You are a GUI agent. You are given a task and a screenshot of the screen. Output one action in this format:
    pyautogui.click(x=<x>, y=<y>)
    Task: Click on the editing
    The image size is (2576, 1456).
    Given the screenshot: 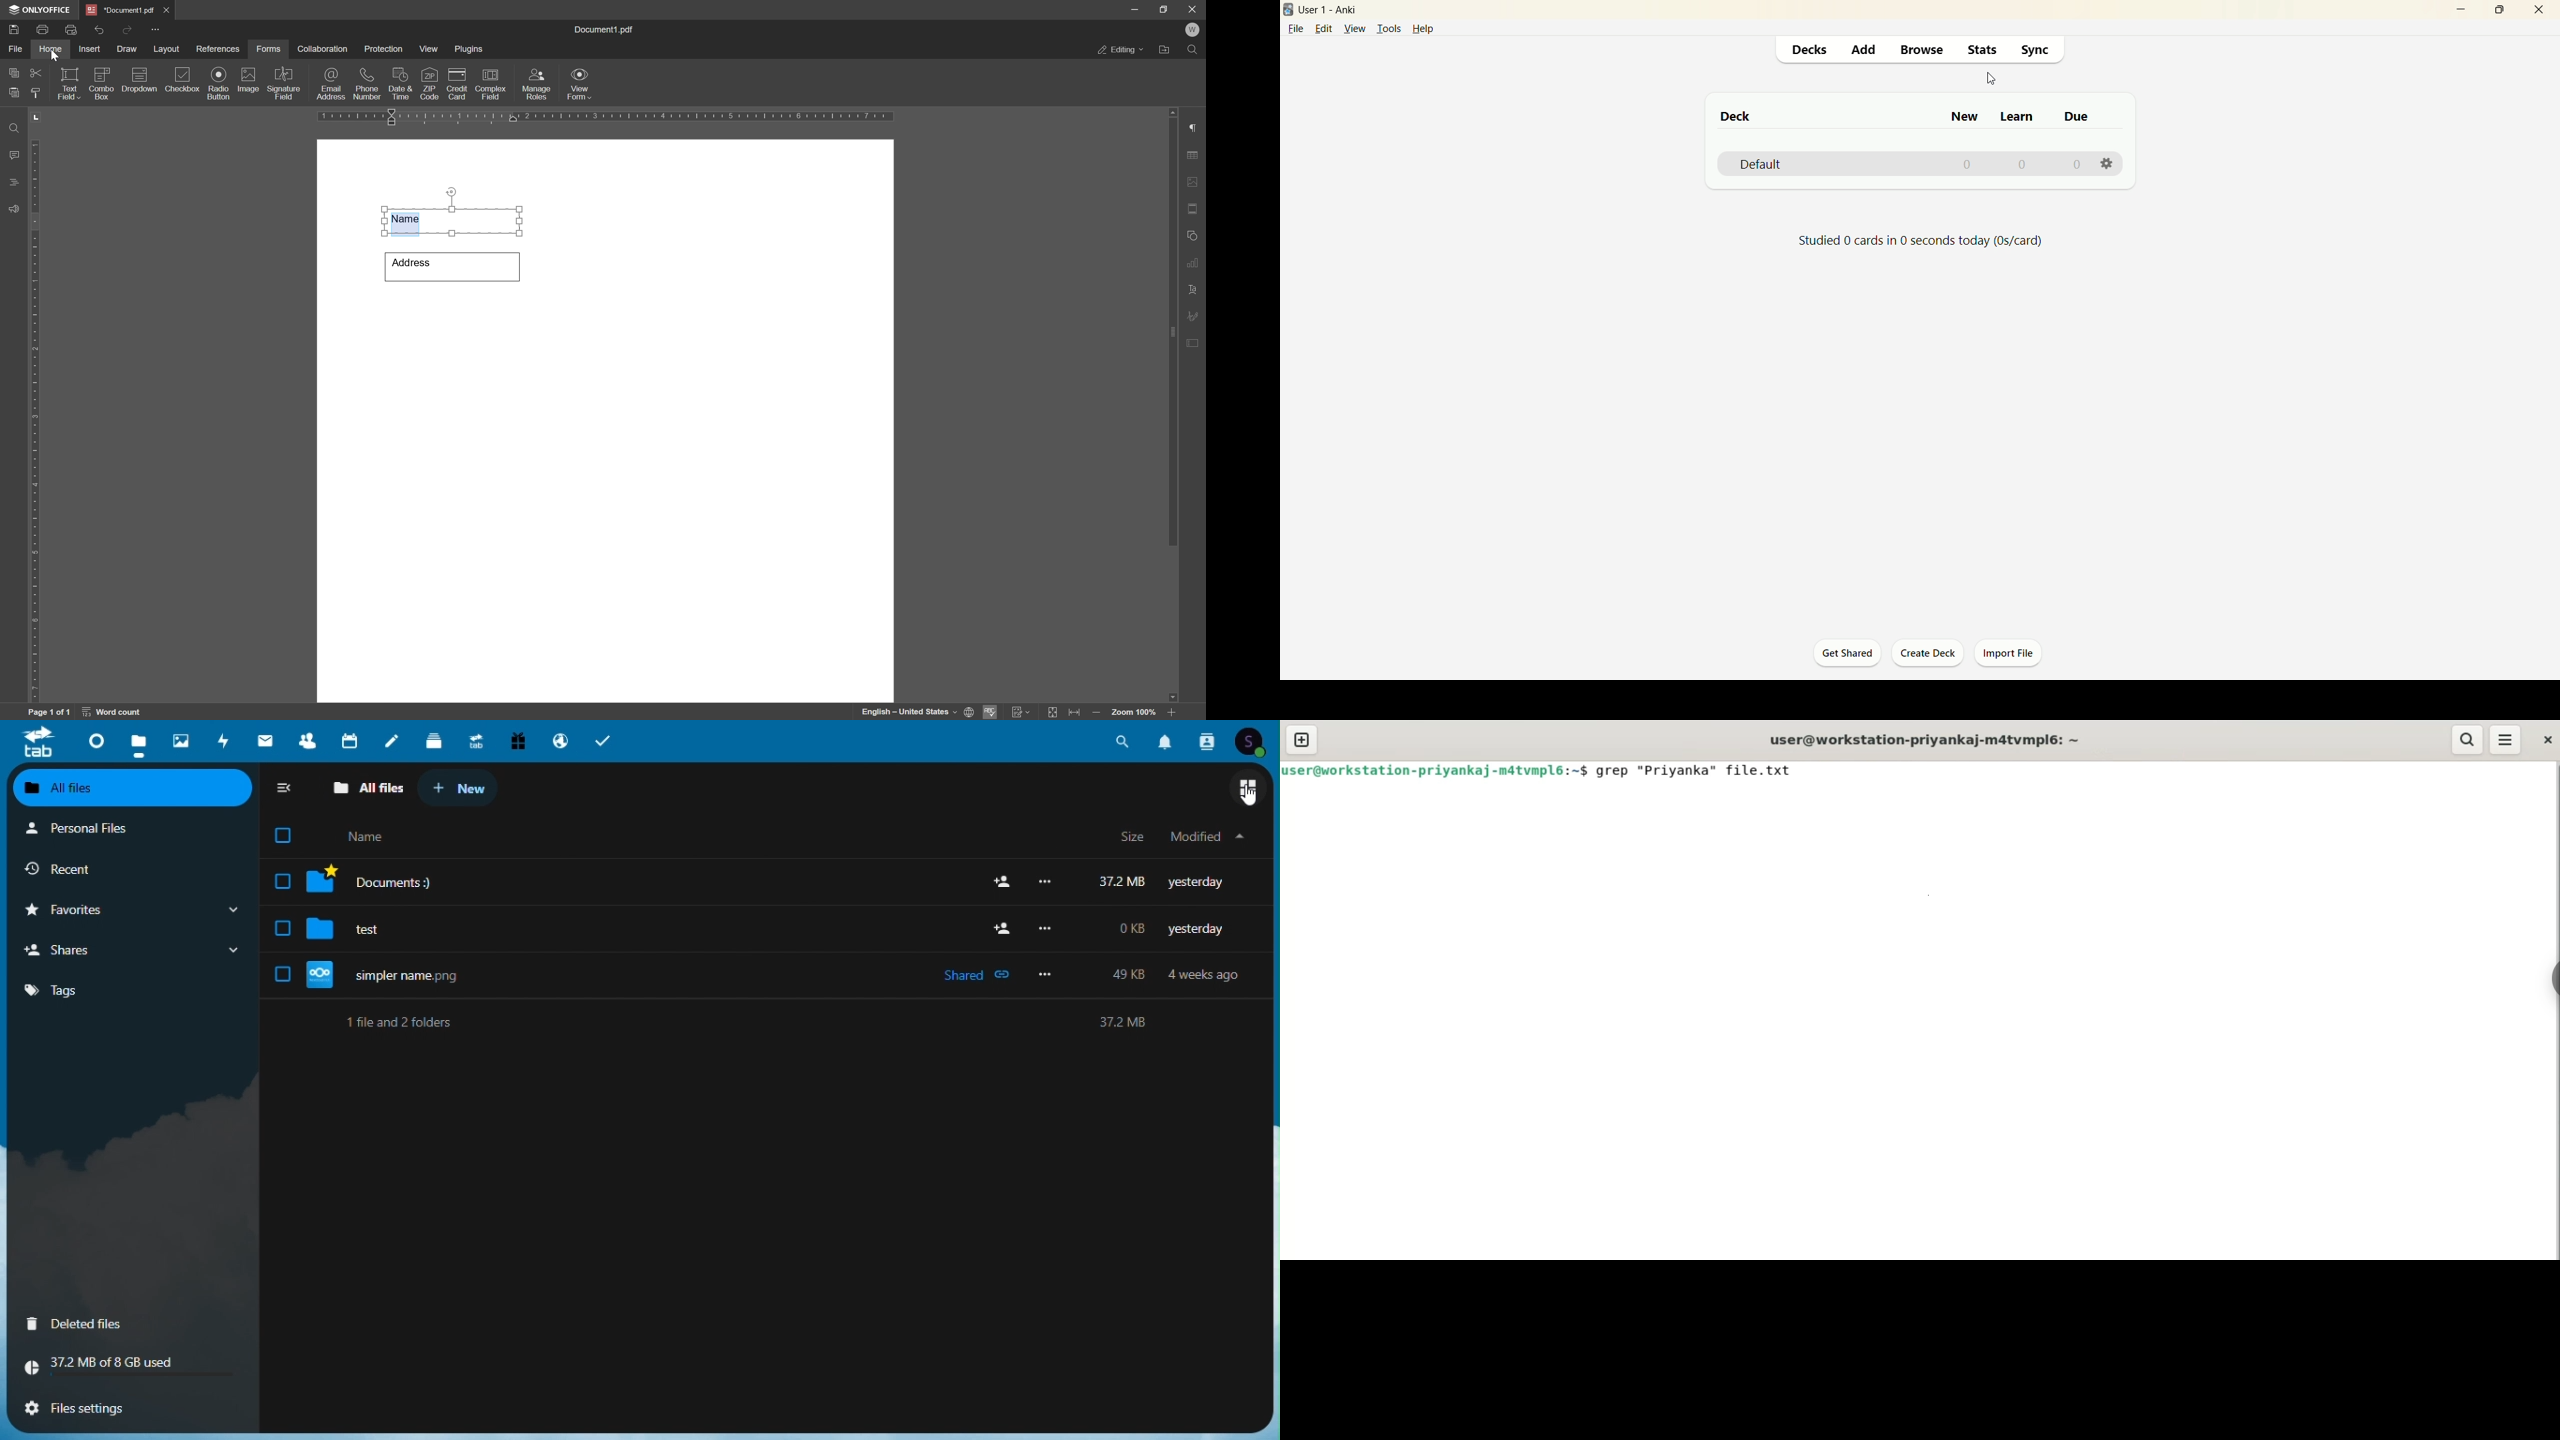 What is the action you would take?
    pyautogui.click(x=1120, y=50)
    